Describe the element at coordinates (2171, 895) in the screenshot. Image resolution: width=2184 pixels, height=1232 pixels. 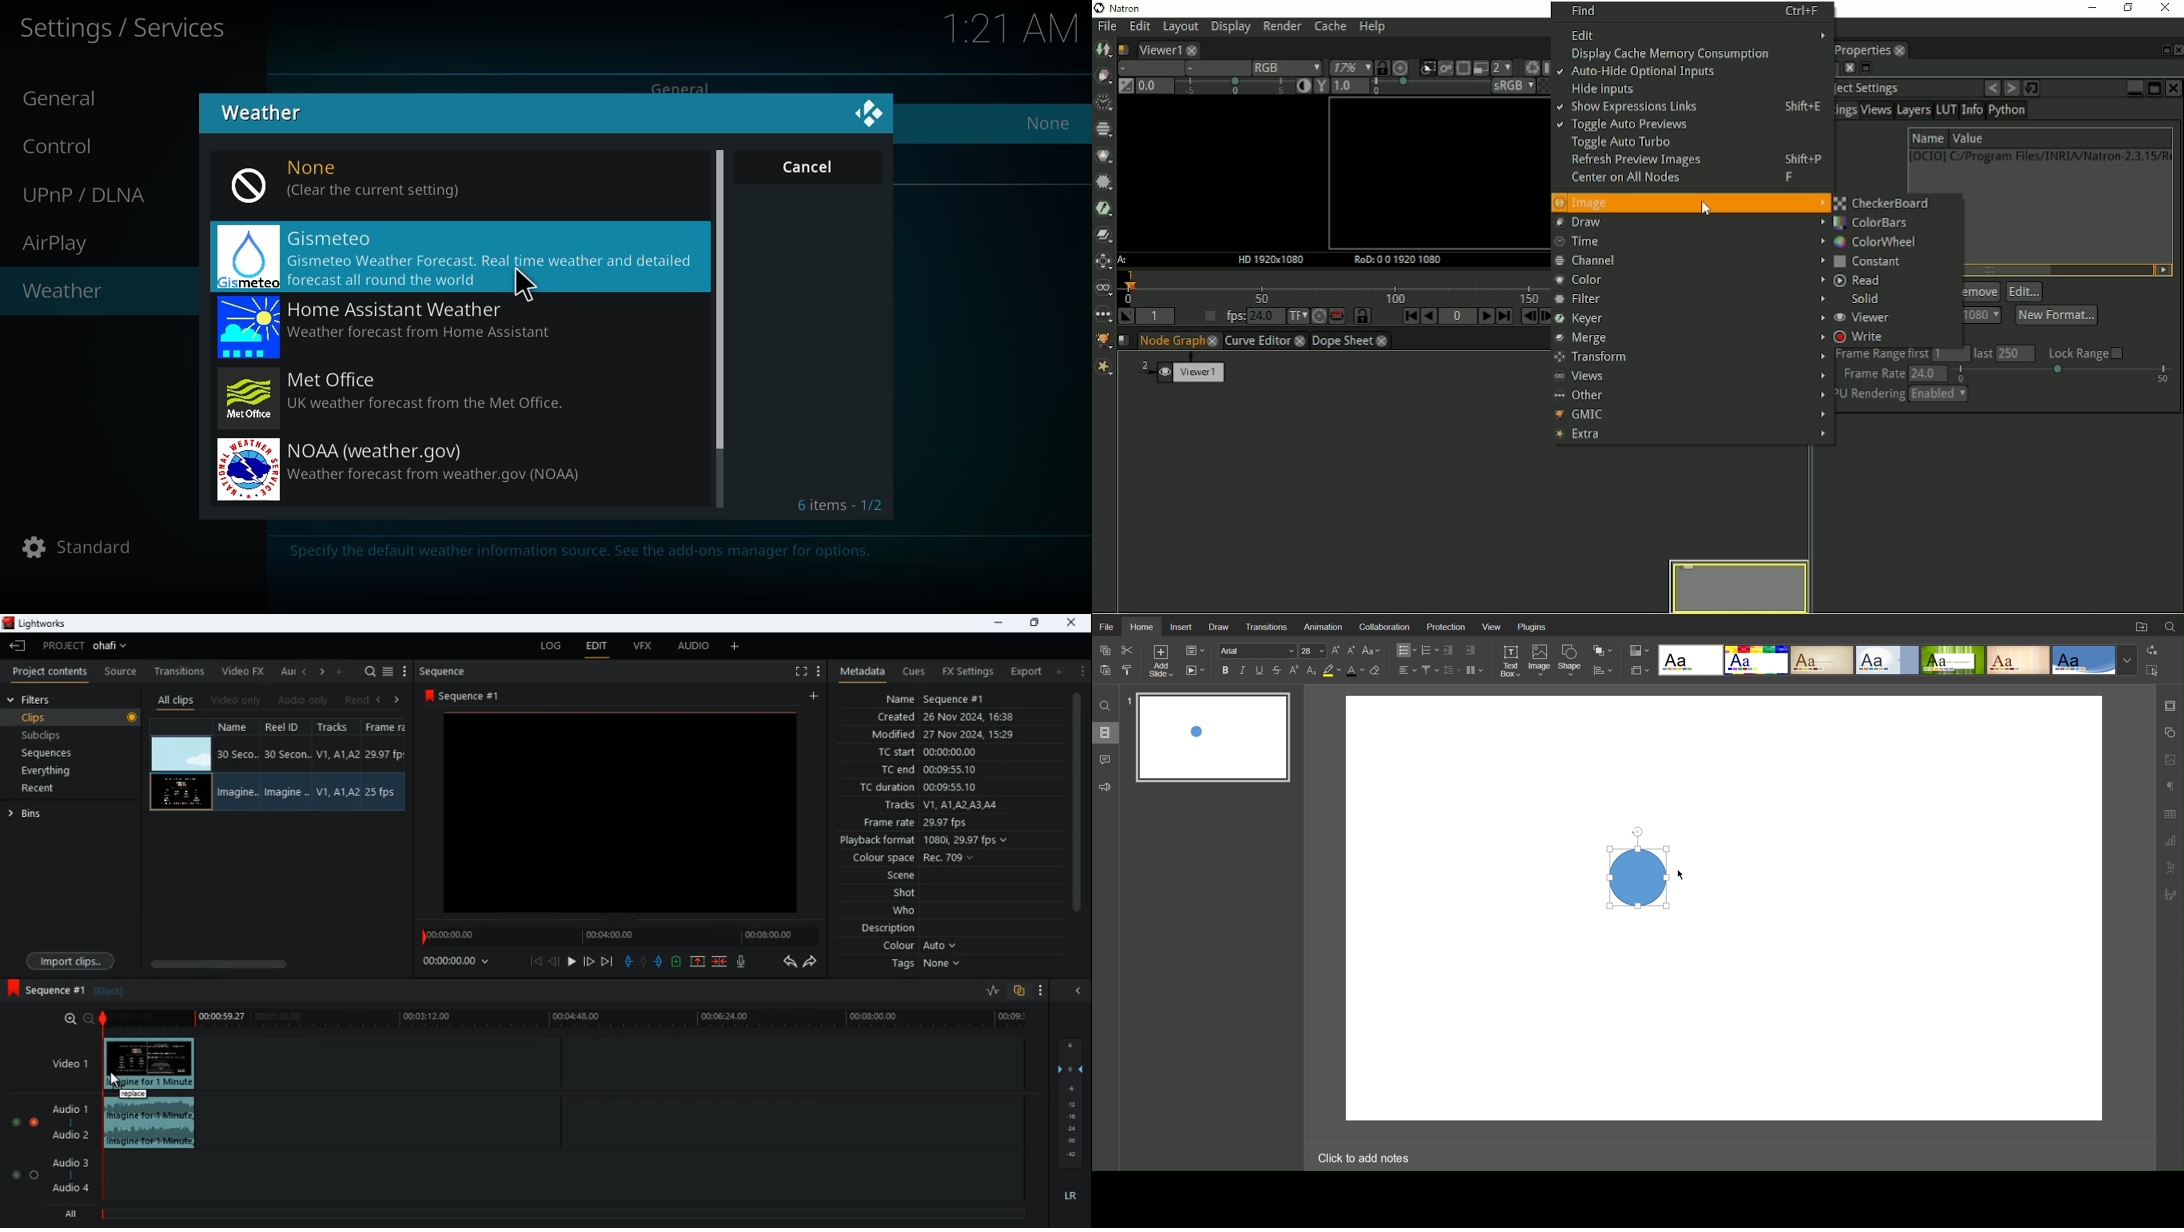
I see `Signature ` at that location.